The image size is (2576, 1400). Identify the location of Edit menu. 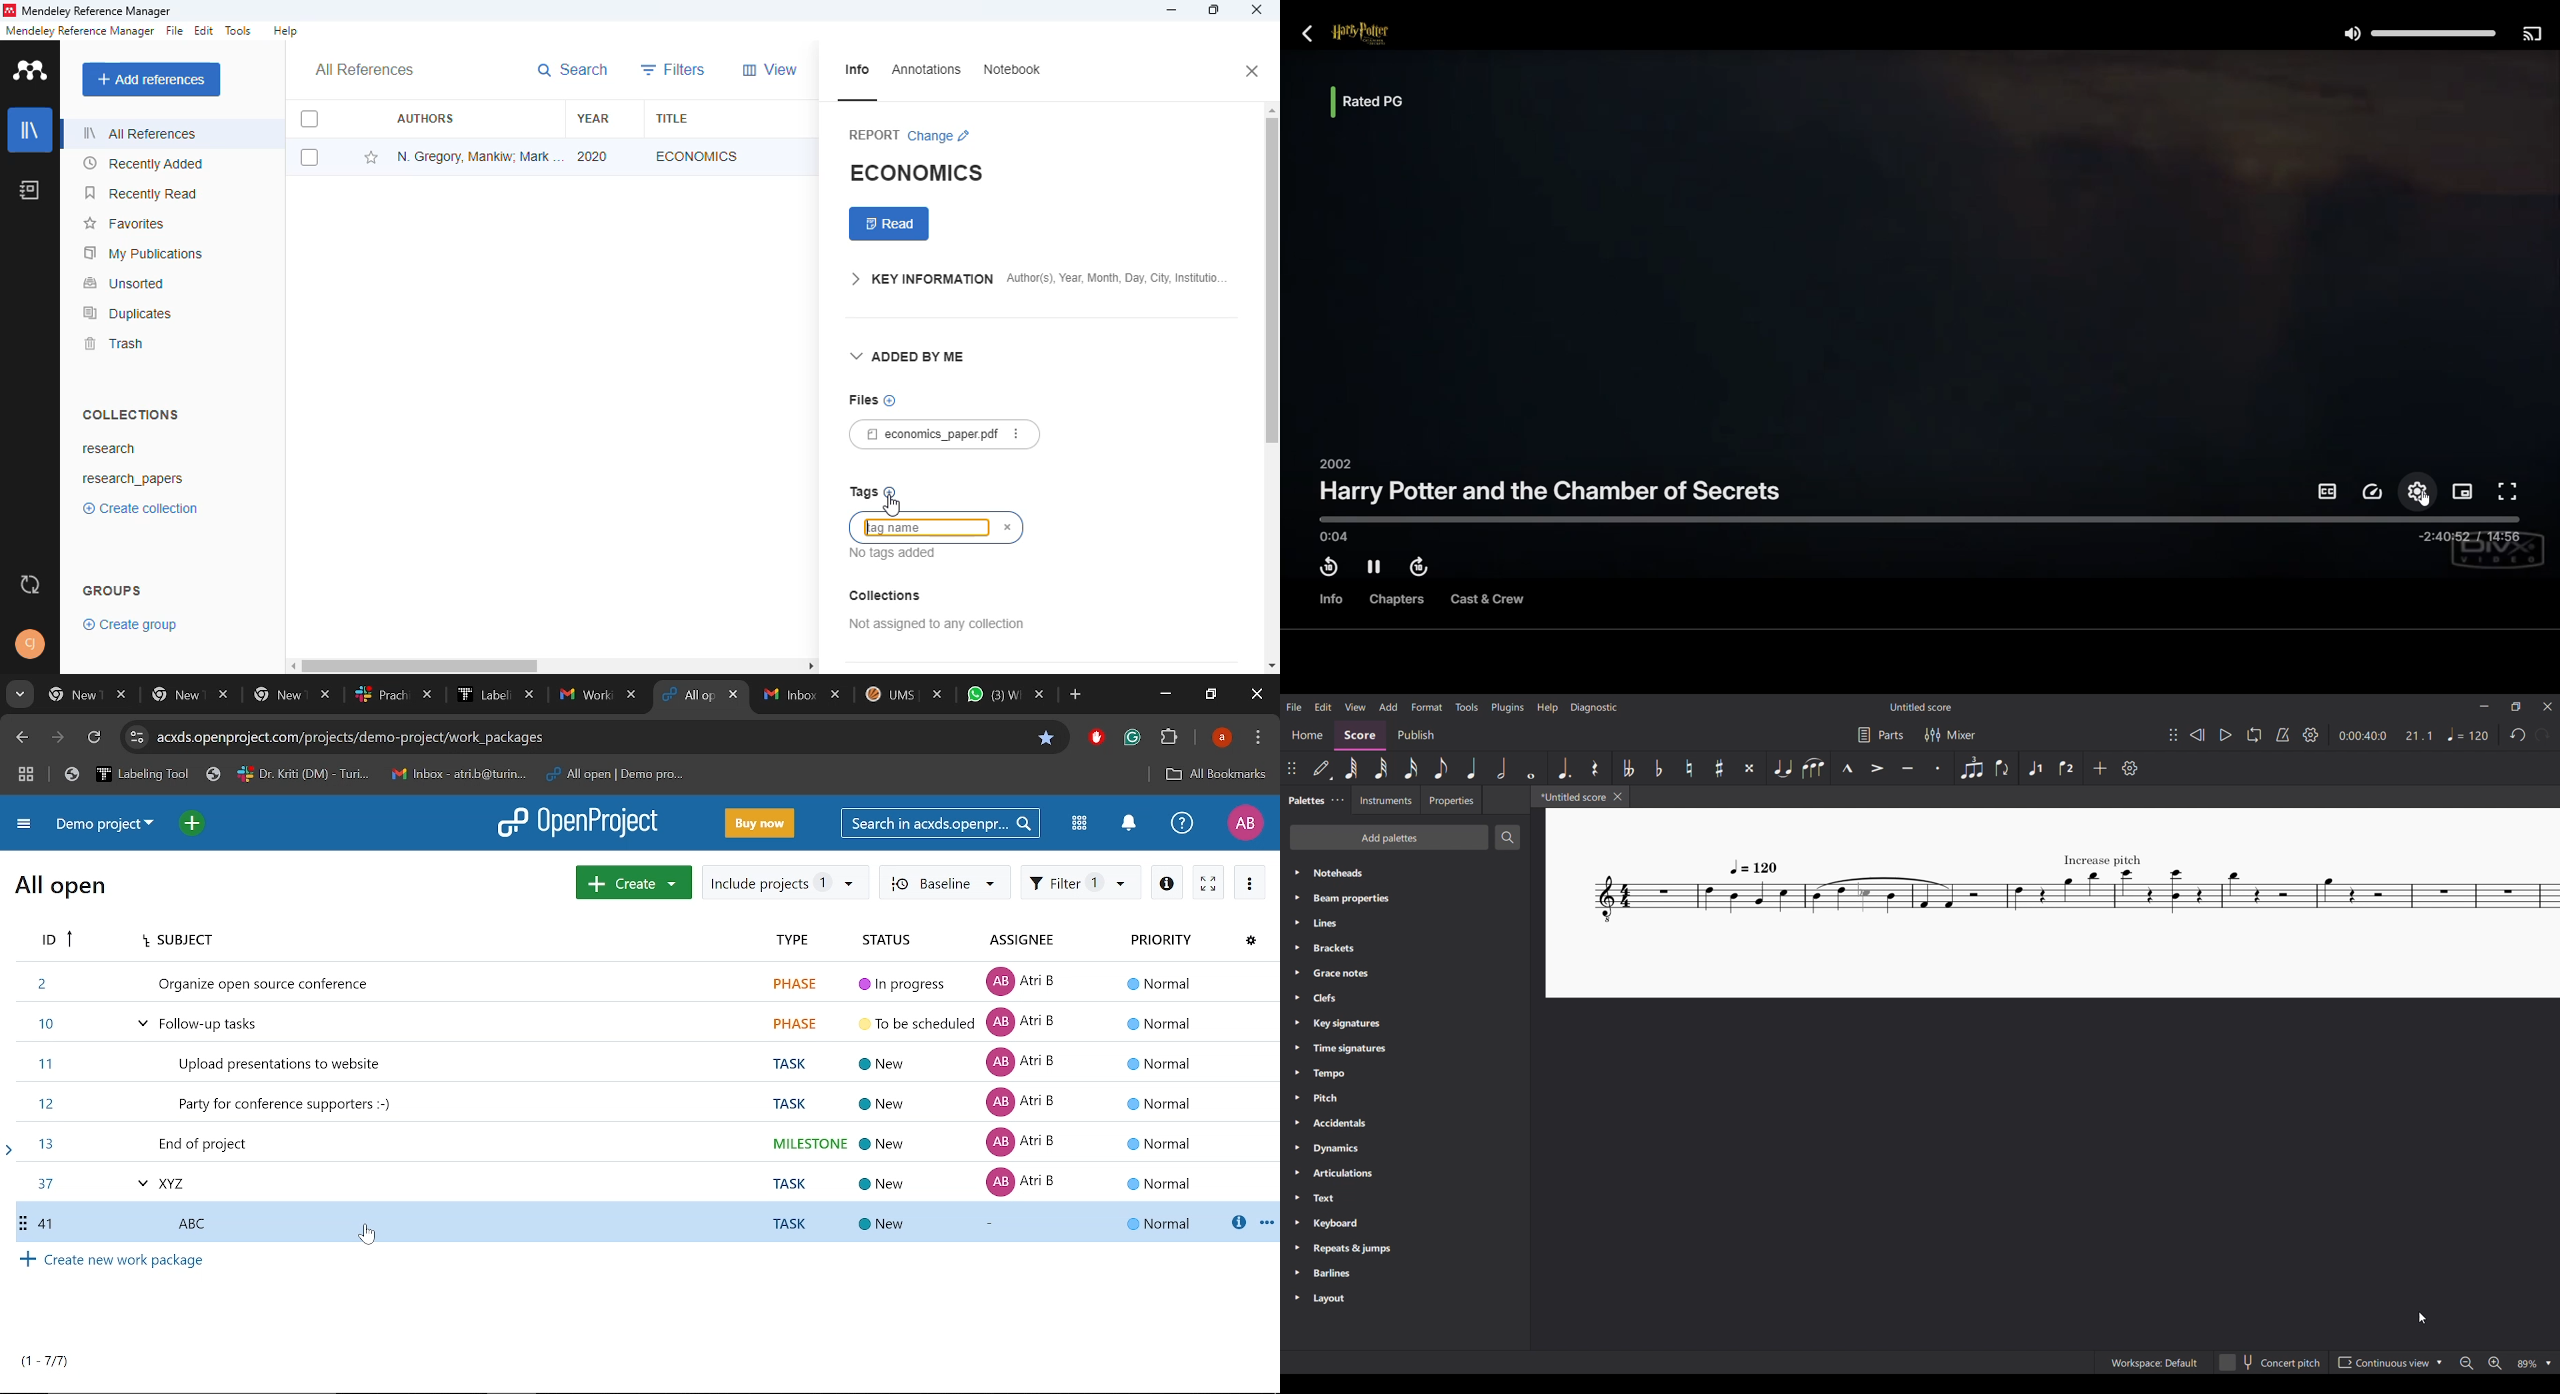
(1323, 706).